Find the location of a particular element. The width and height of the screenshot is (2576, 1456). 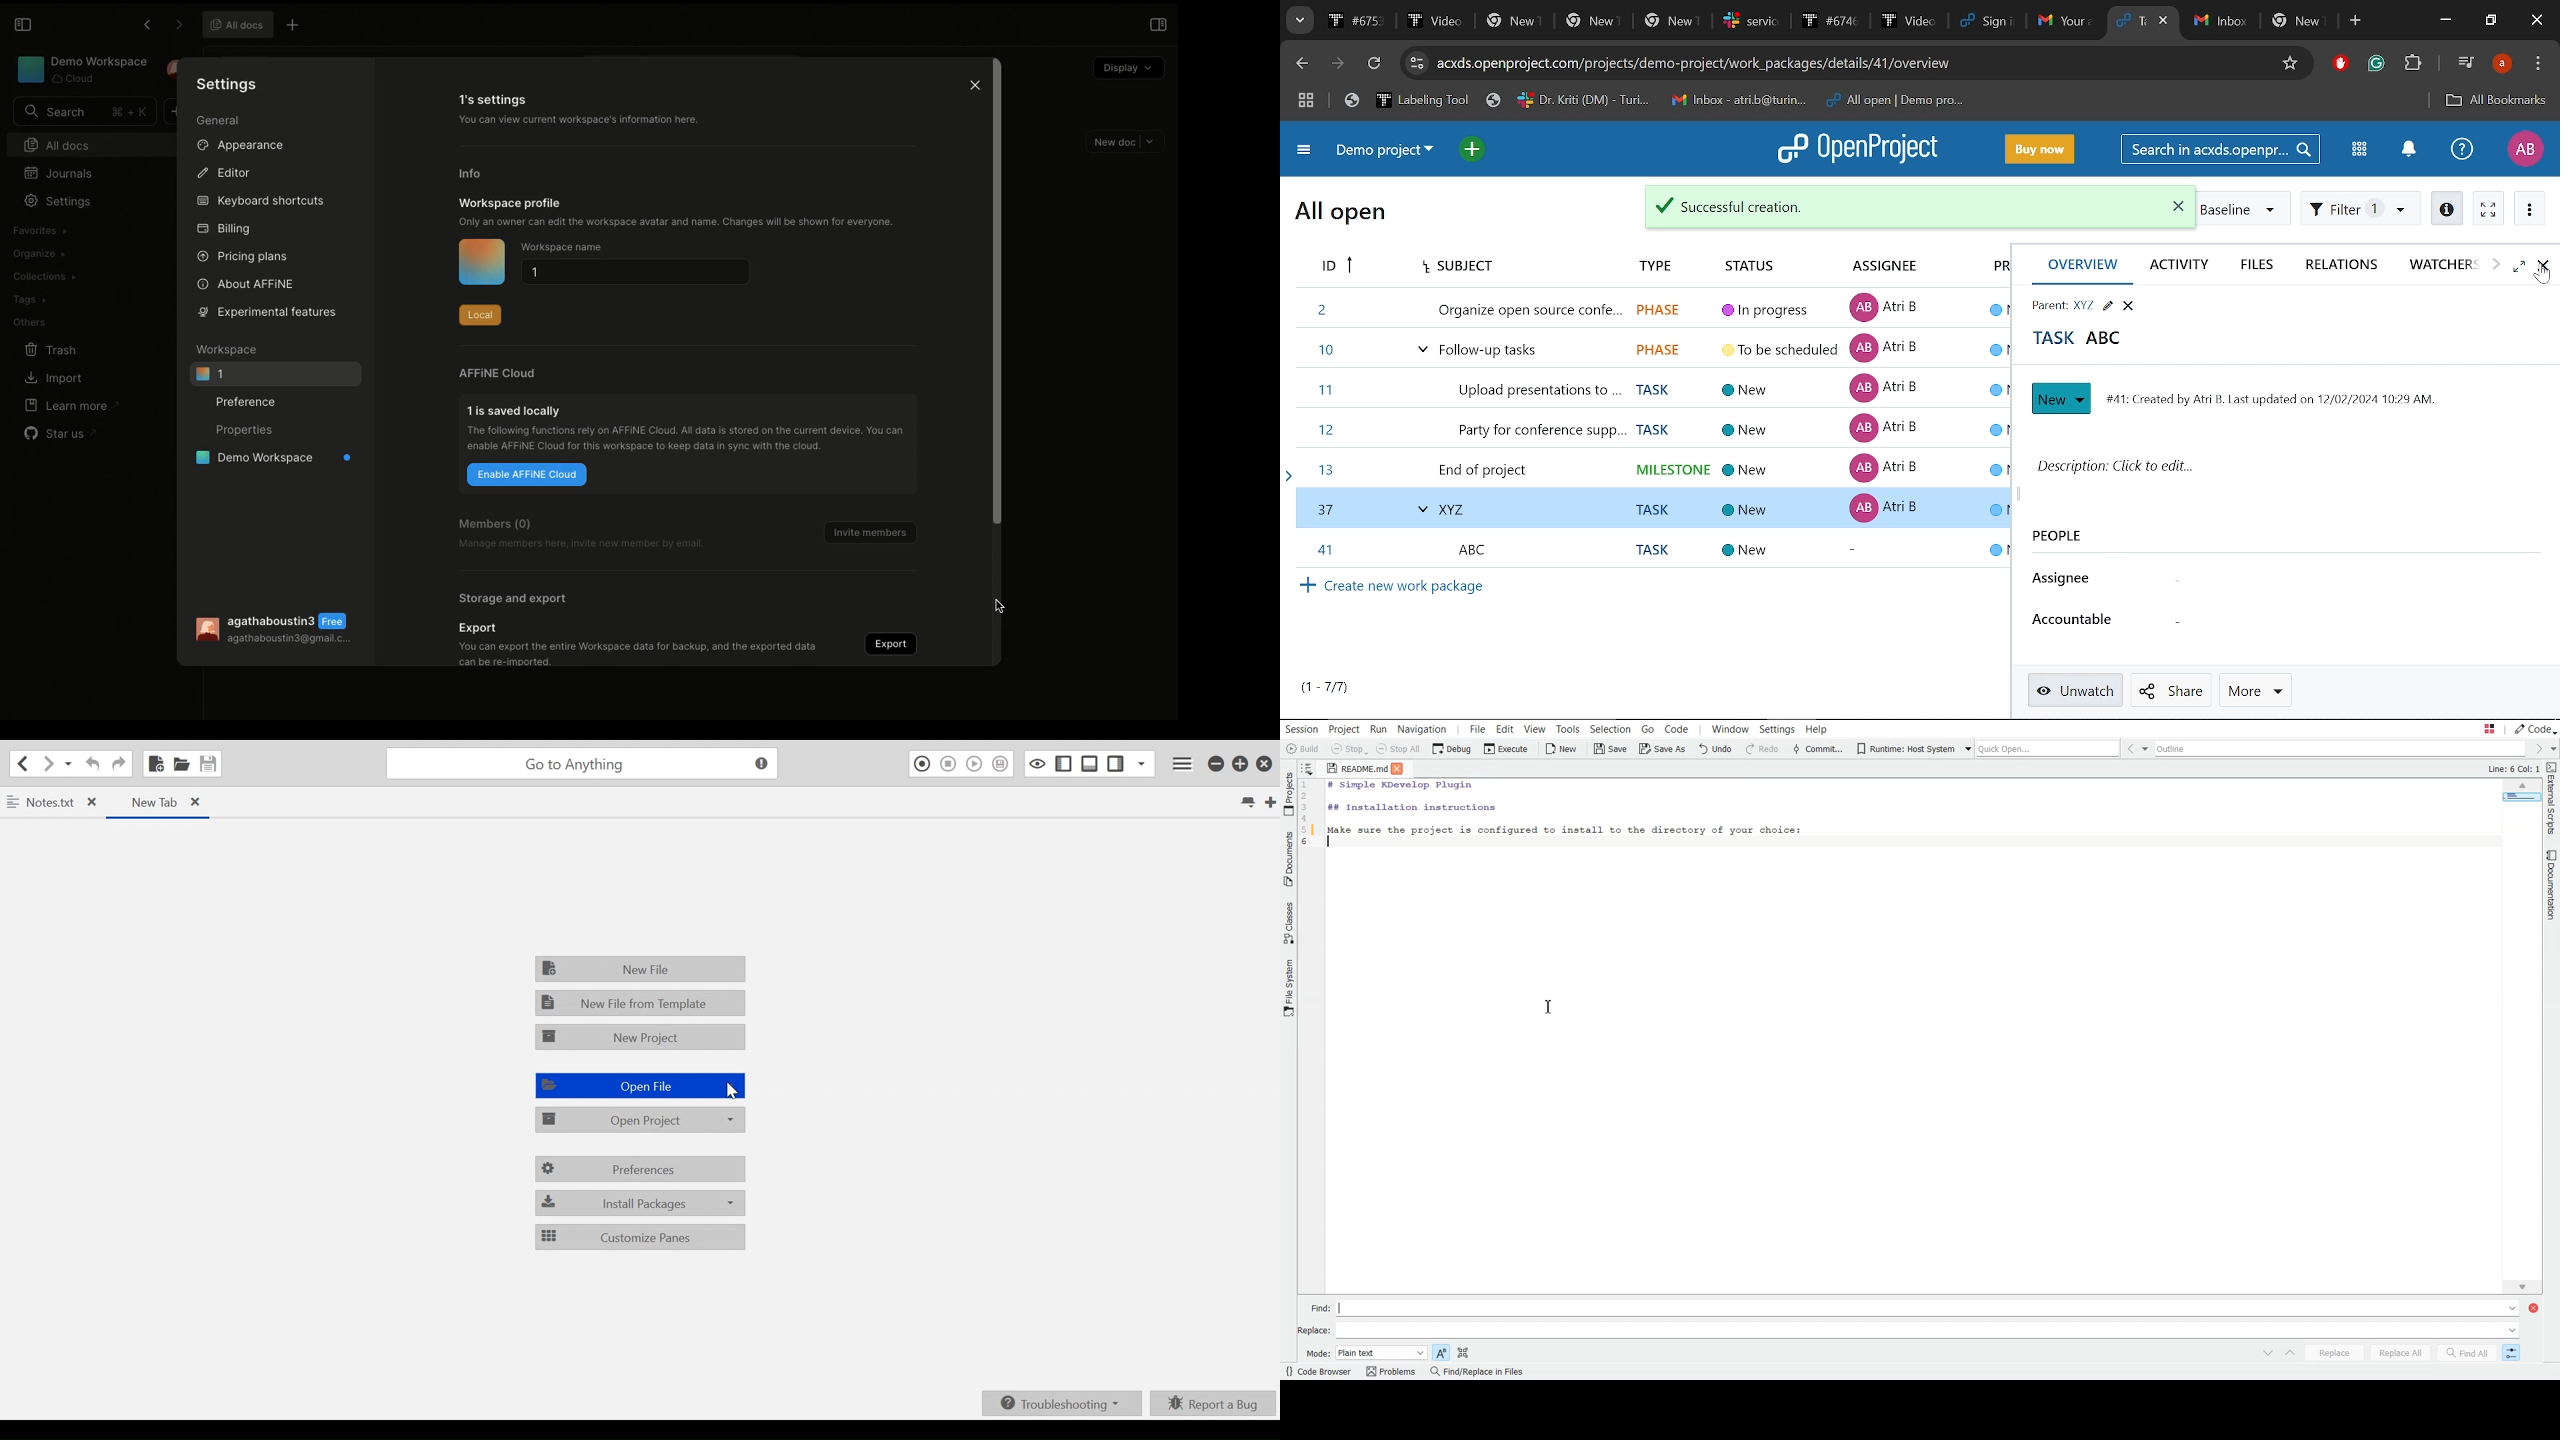

Search is located at coordinates (84, 111).